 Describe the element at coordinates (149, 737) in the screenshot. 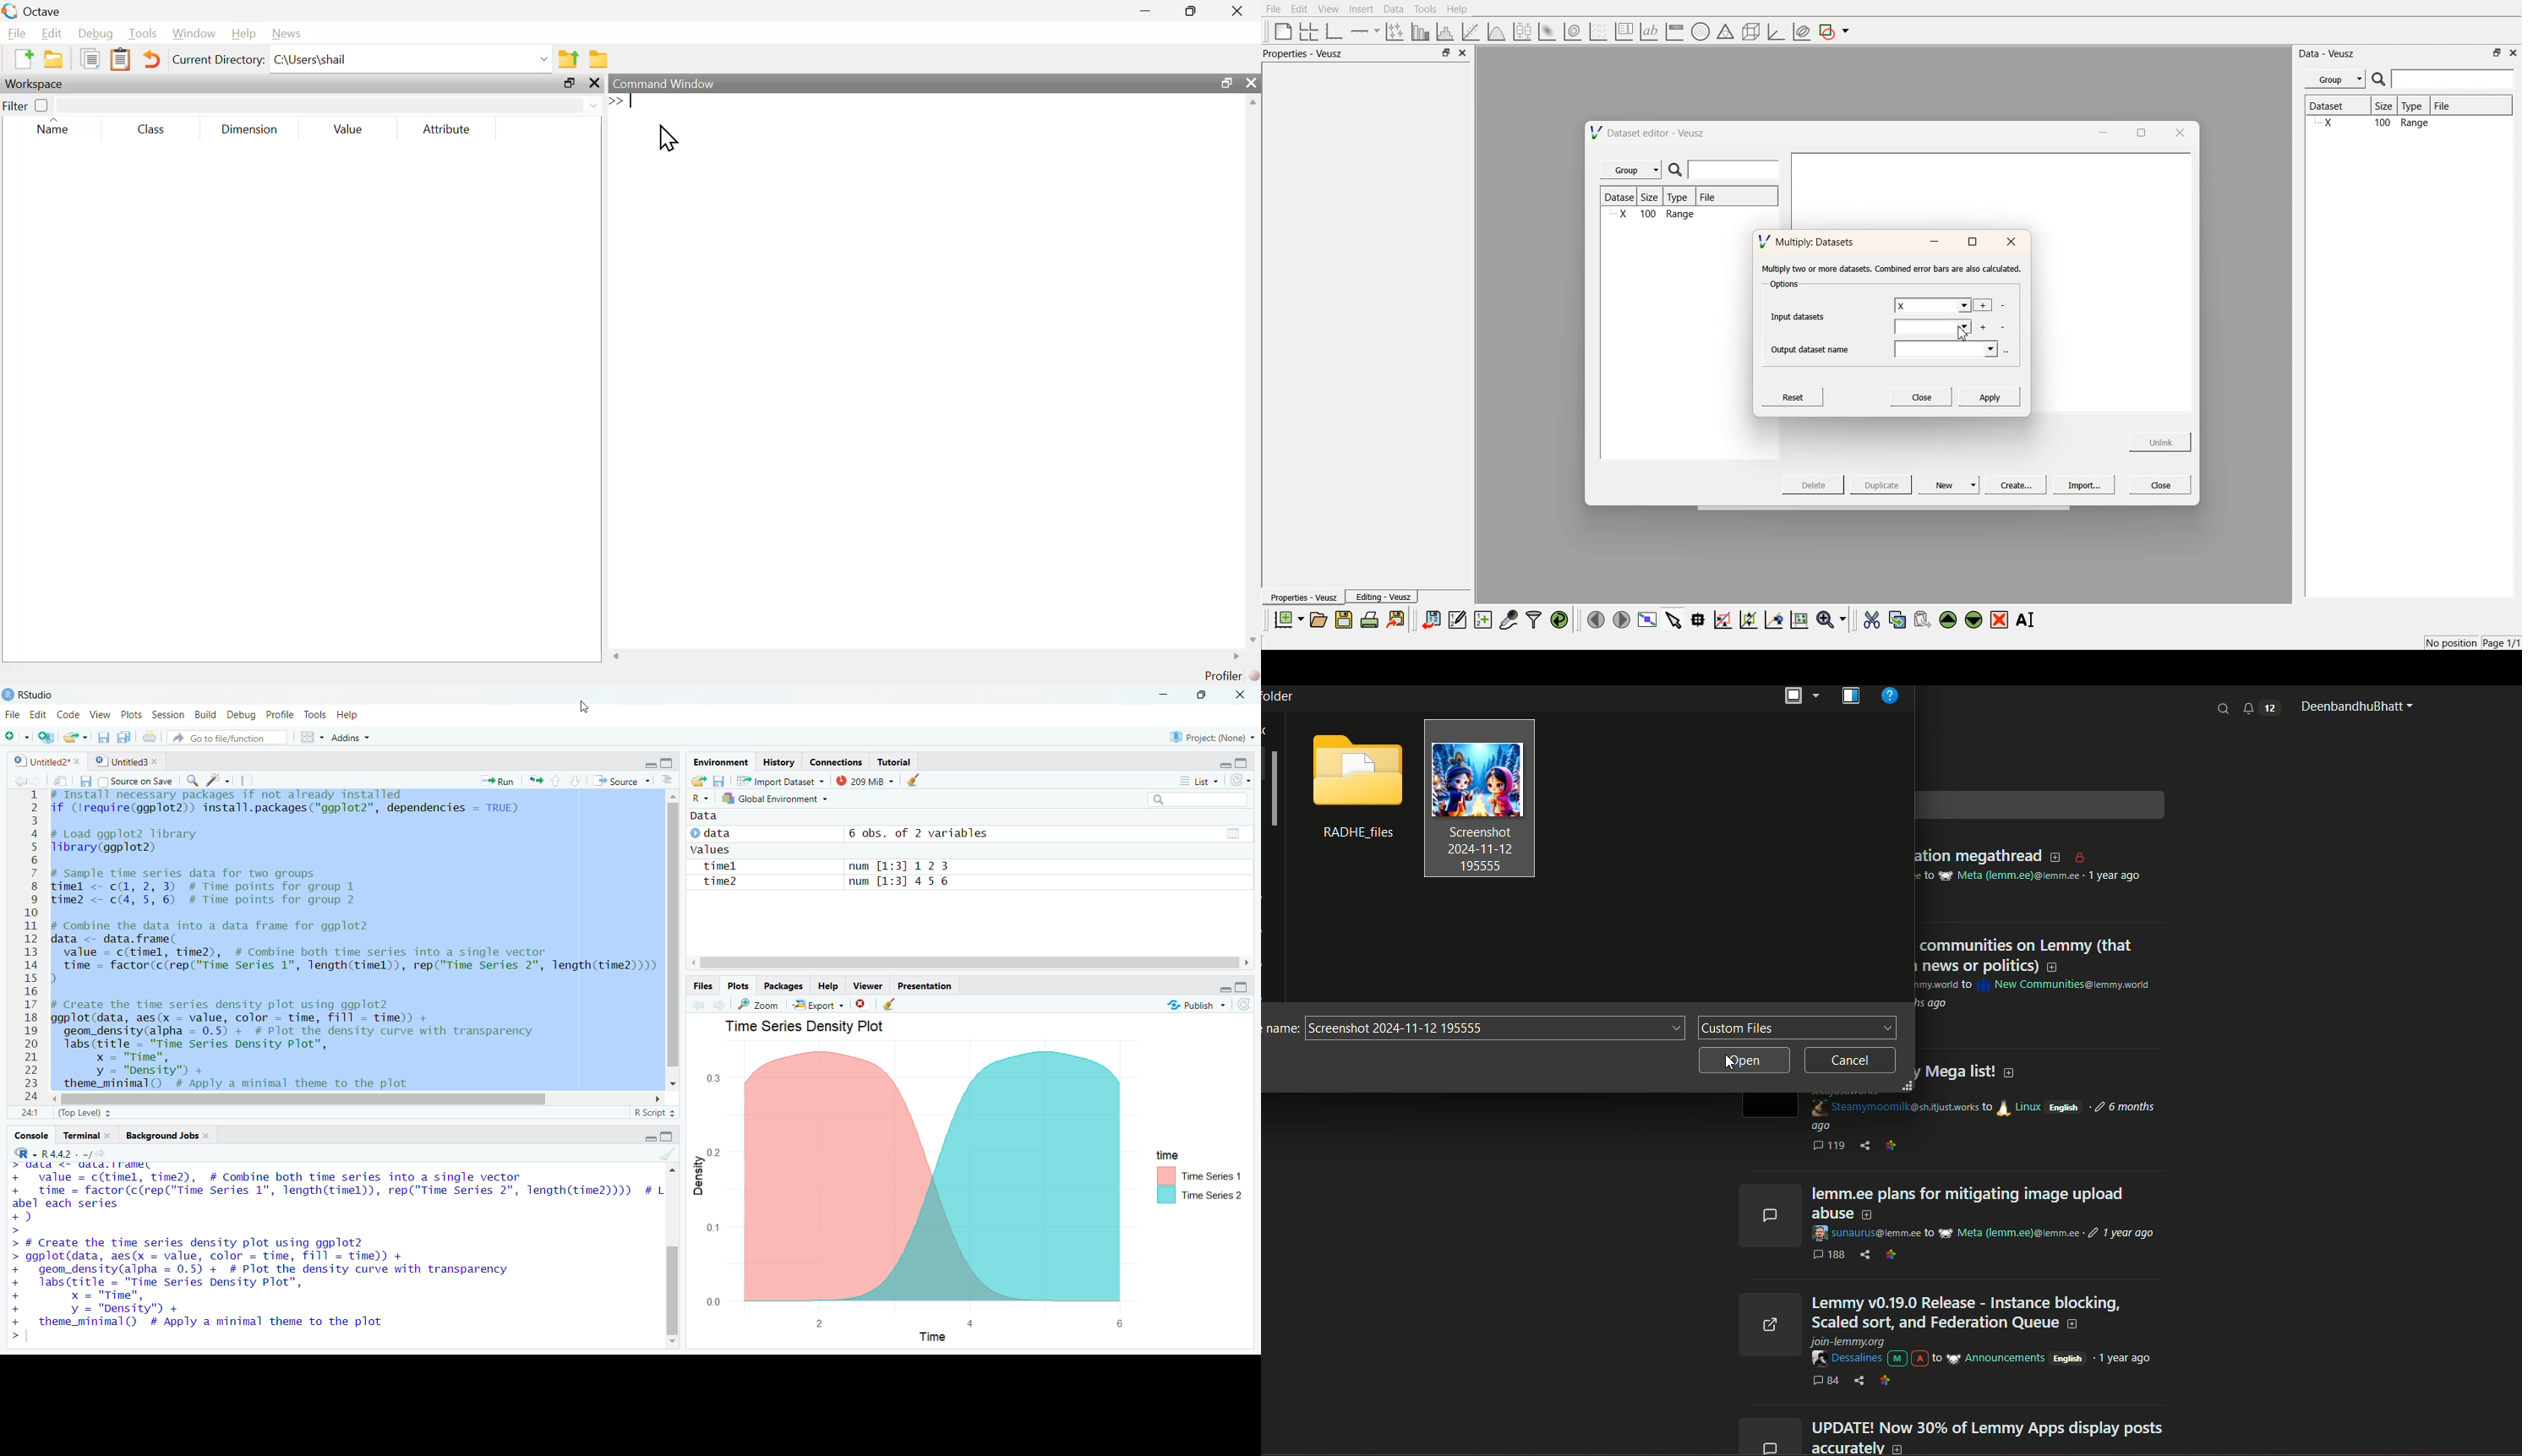

I see `Print` at that location.